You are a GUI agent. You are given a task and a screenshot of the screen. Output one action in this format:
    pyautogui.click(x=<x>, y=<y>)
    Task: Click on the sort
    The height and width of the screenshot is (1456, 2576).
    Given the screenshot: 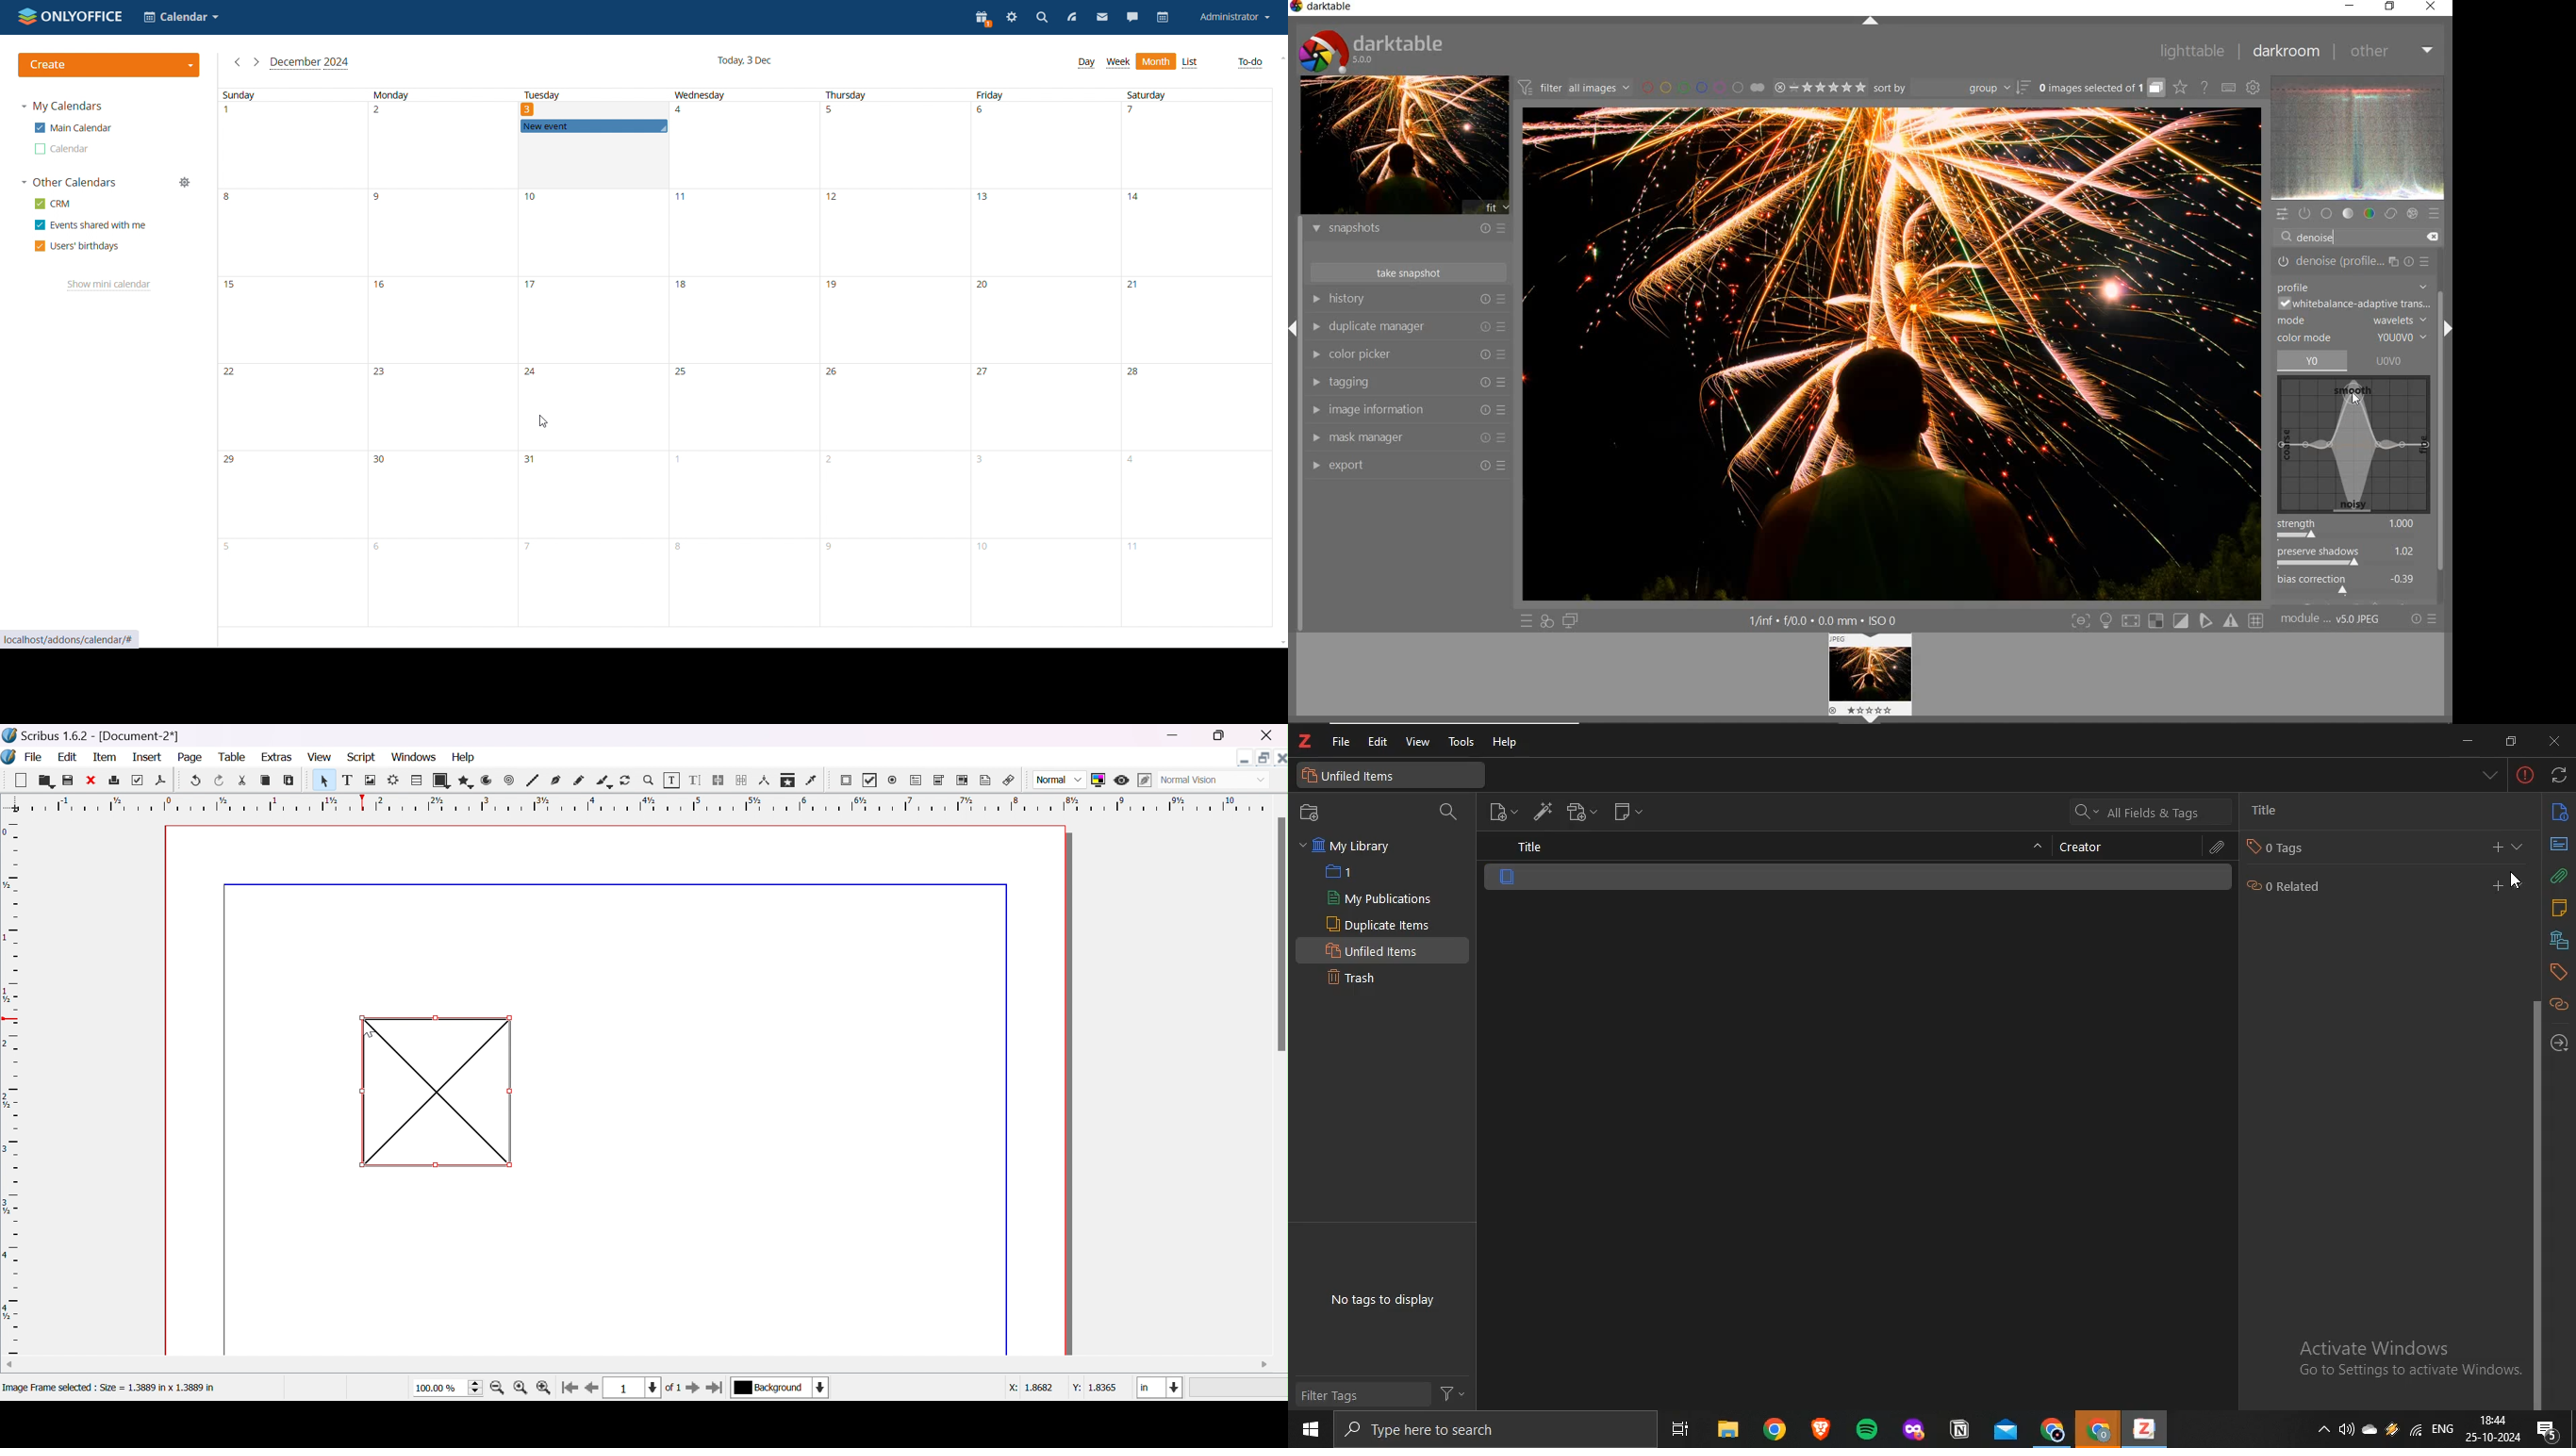 What is the action you would take?
    pyautogui.click(x=1951, y=89)
    